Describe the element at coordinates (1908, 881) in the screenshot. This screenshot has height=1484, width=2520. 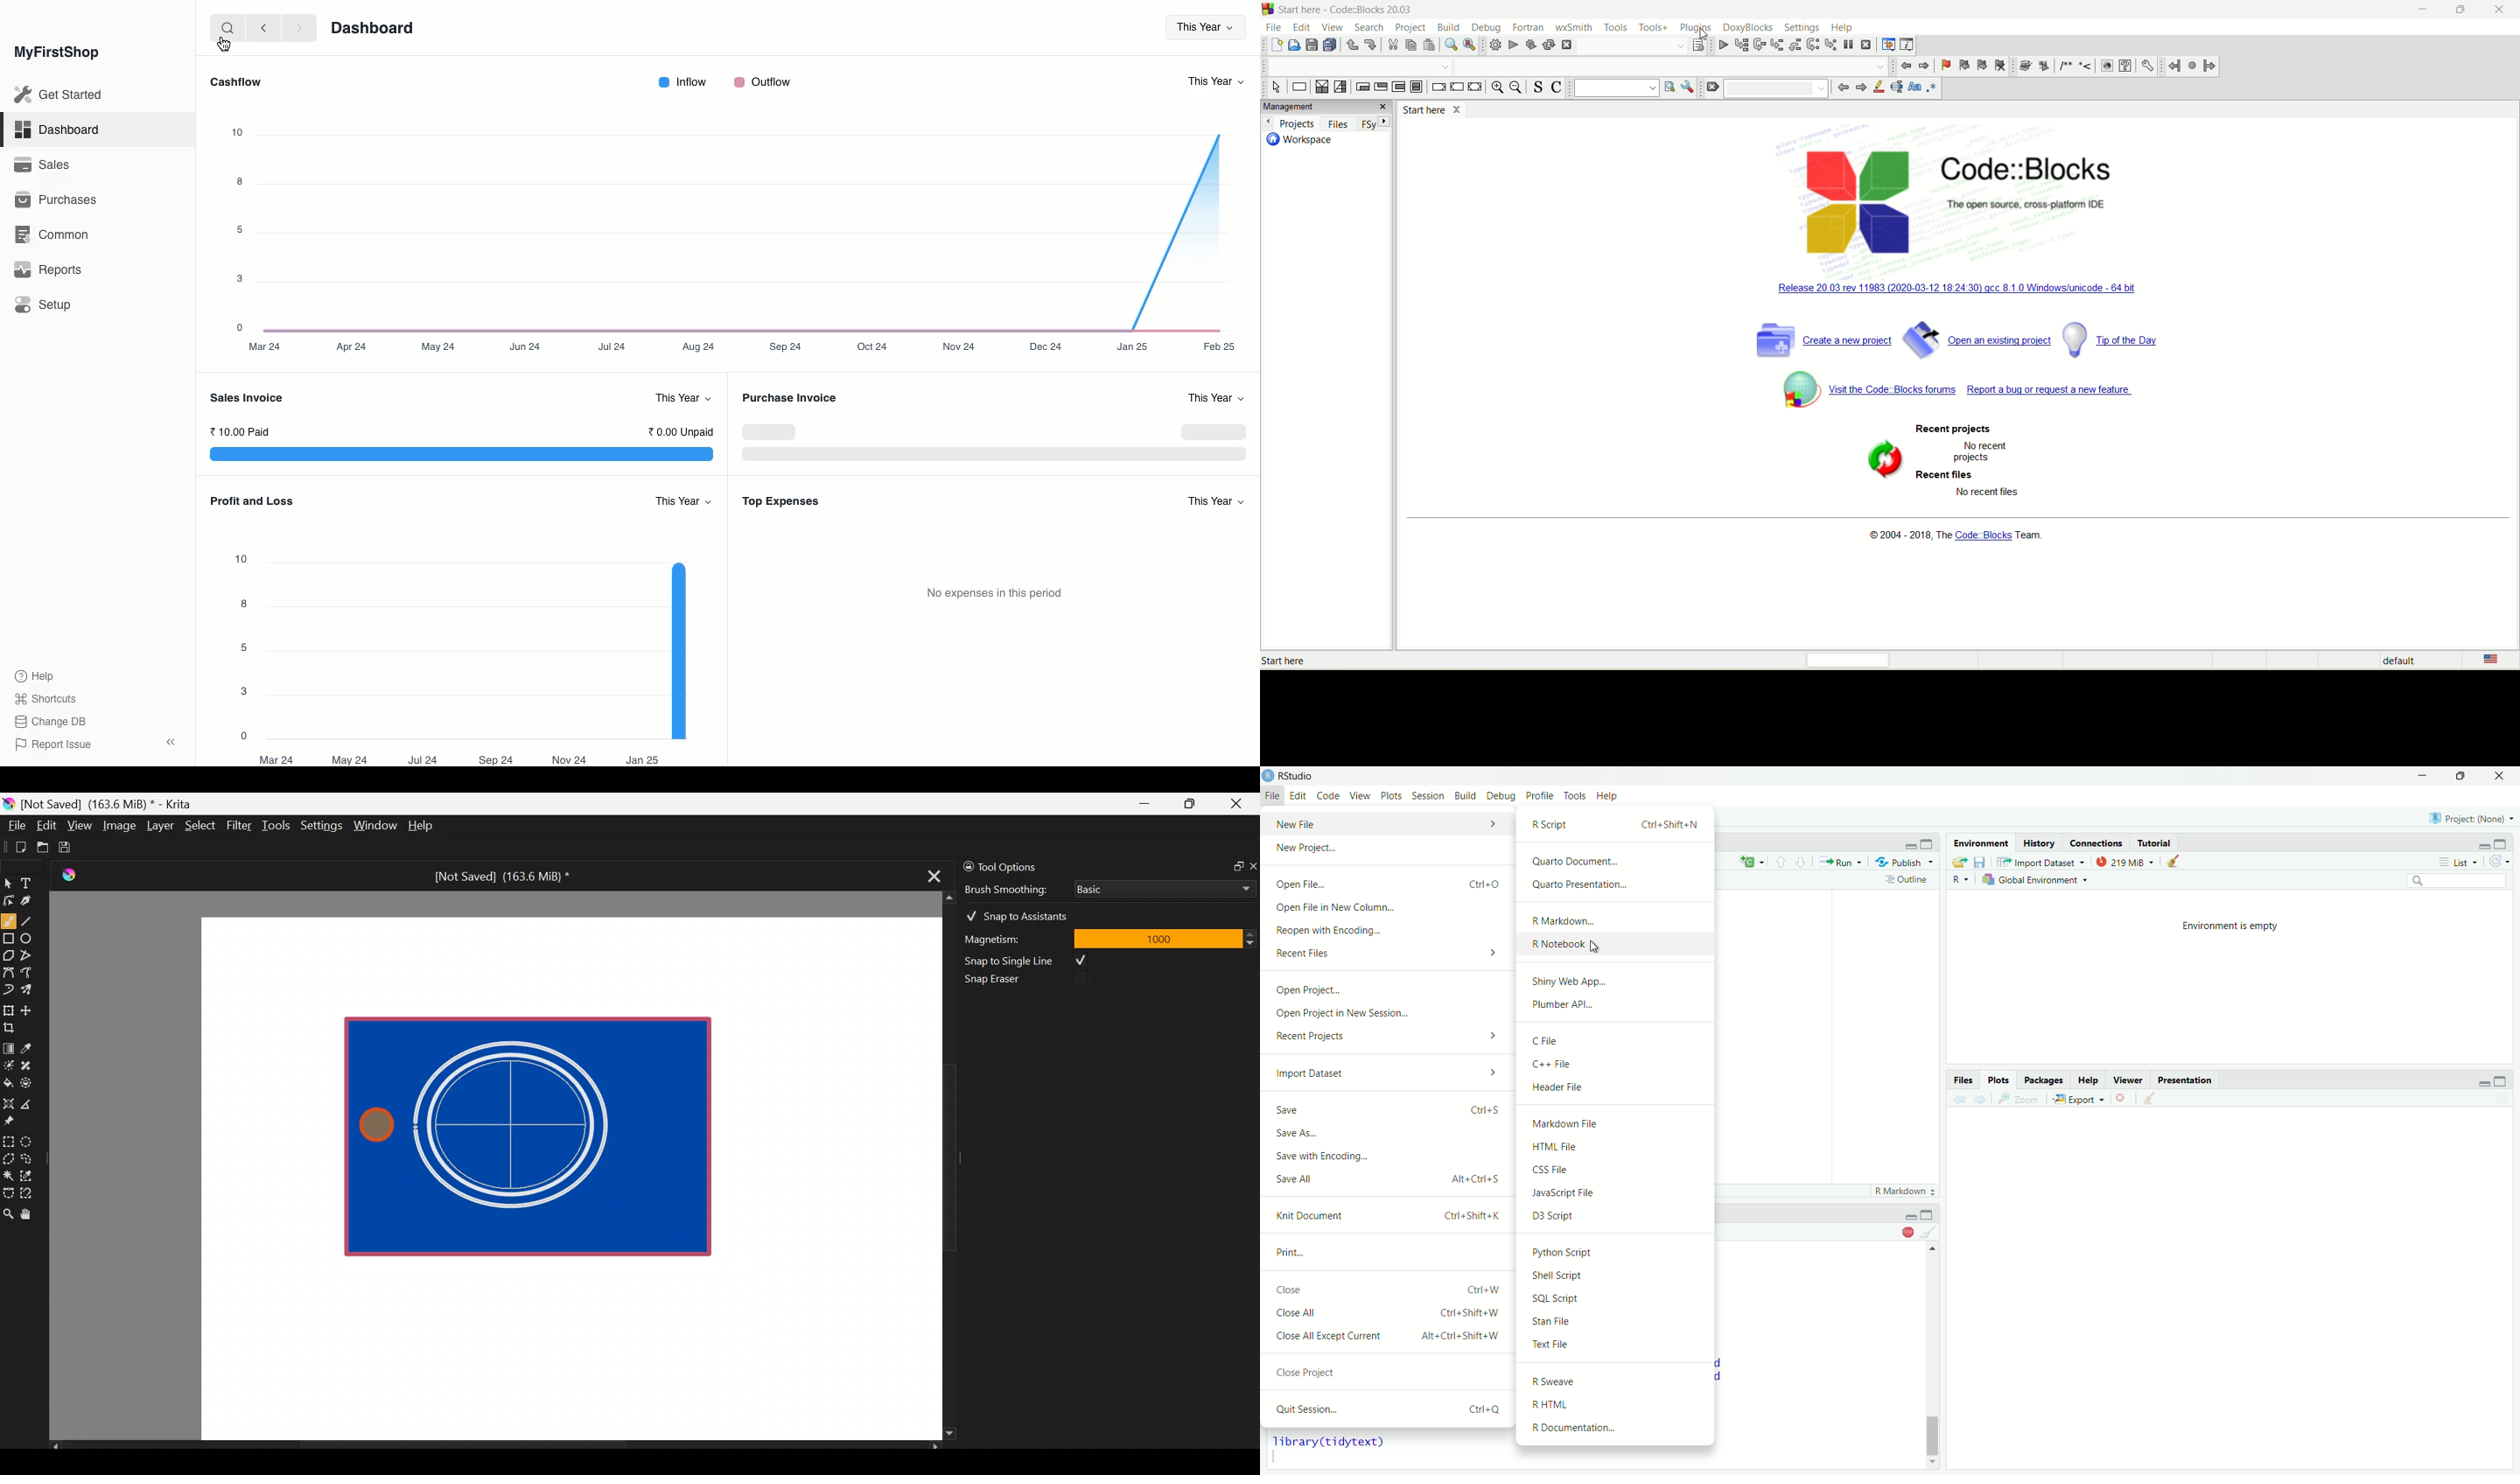
I see `show document outline` at that location.